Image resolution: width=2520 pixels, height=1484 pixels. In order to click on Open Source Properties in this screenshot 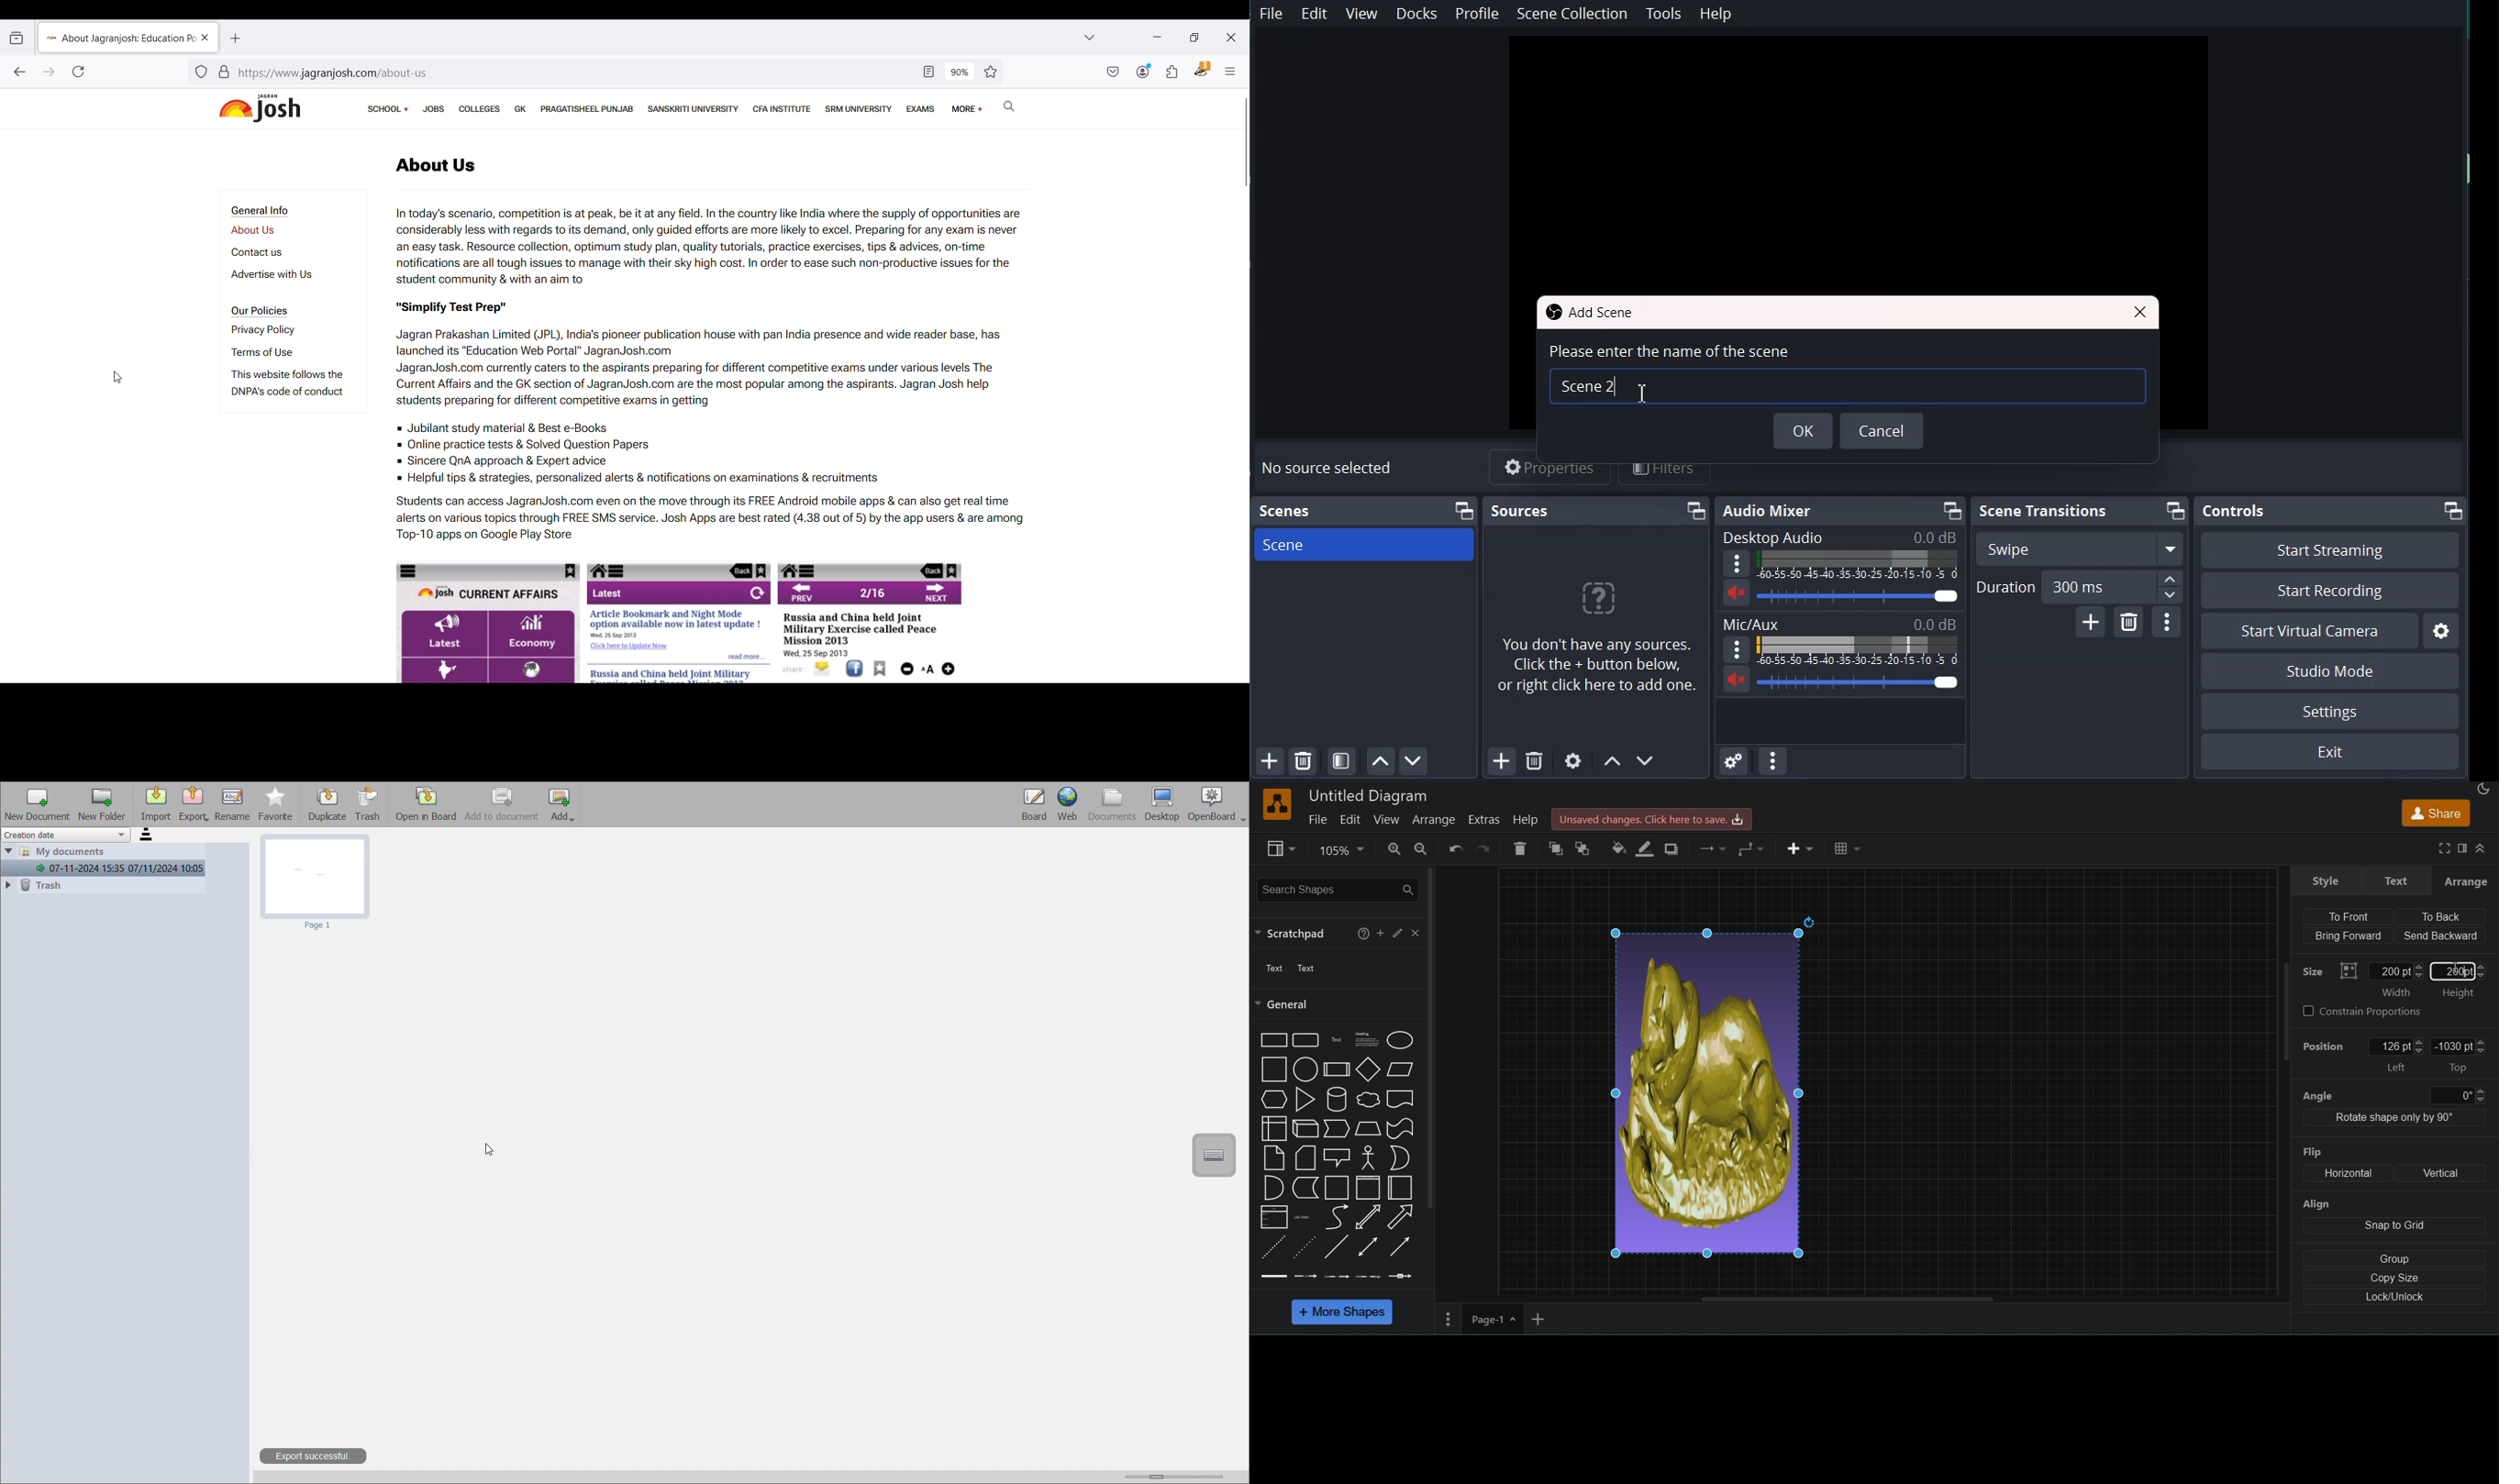, I will do `click(1574, 762)`.